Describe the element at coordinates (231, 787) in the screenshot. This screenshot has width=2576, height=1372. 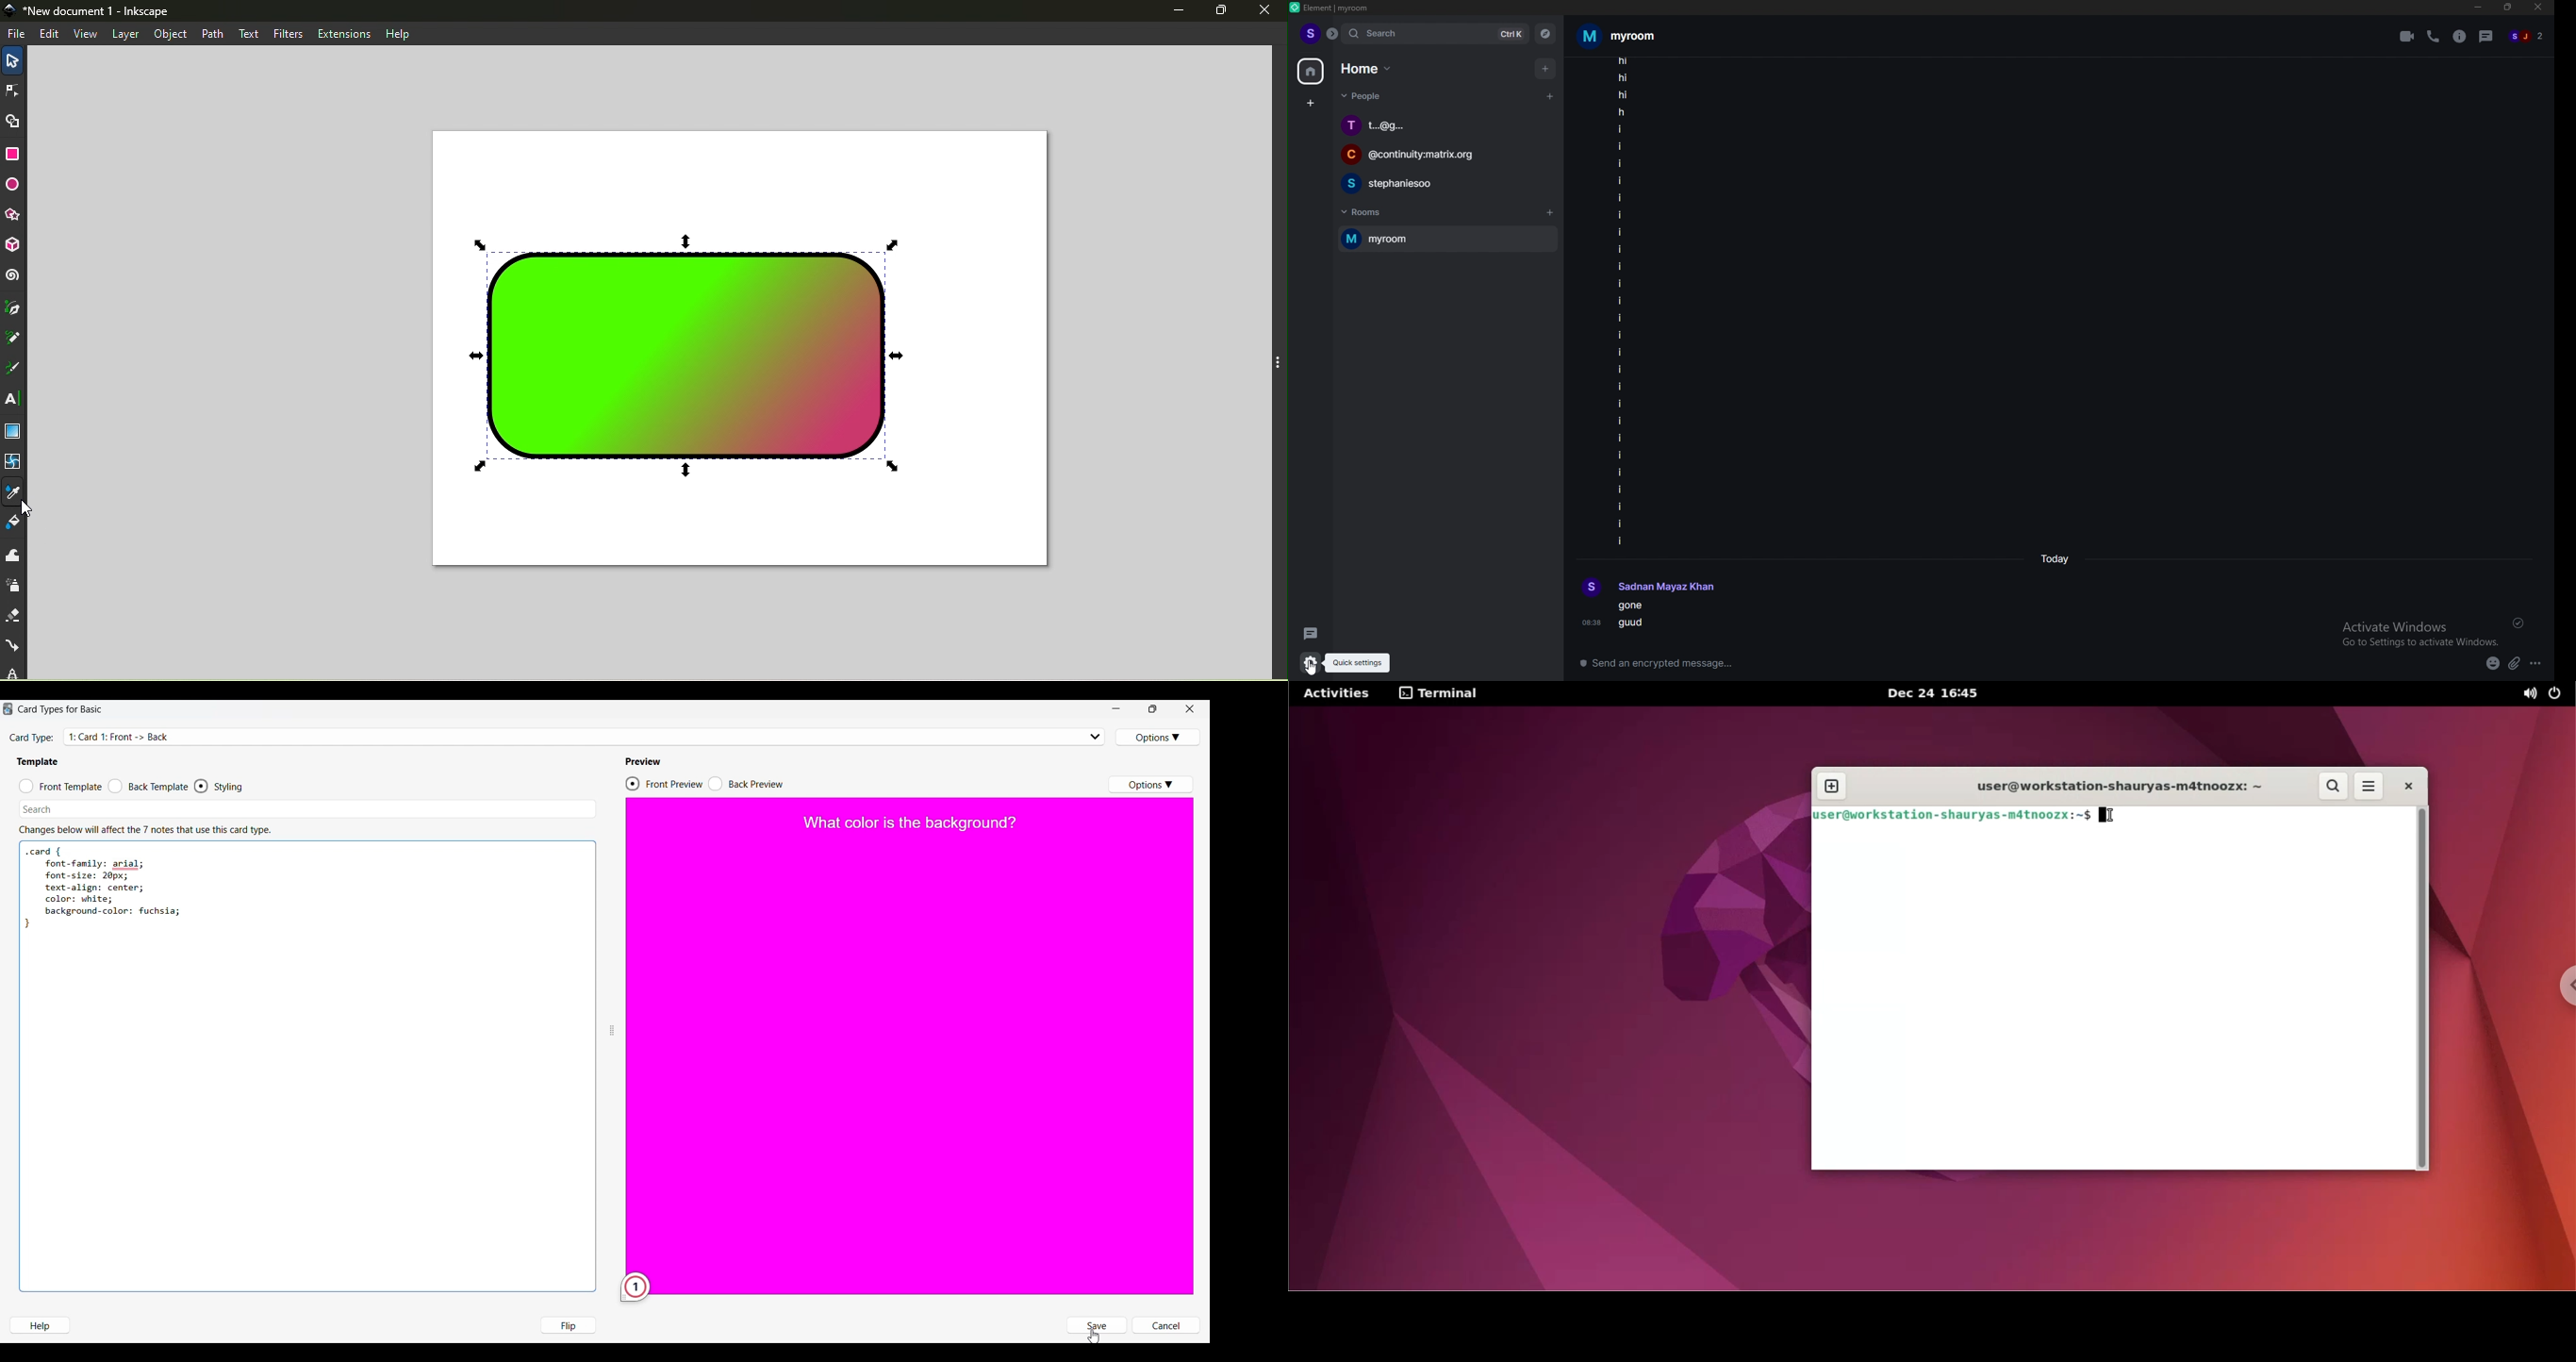
I see `Template styling` at that location.